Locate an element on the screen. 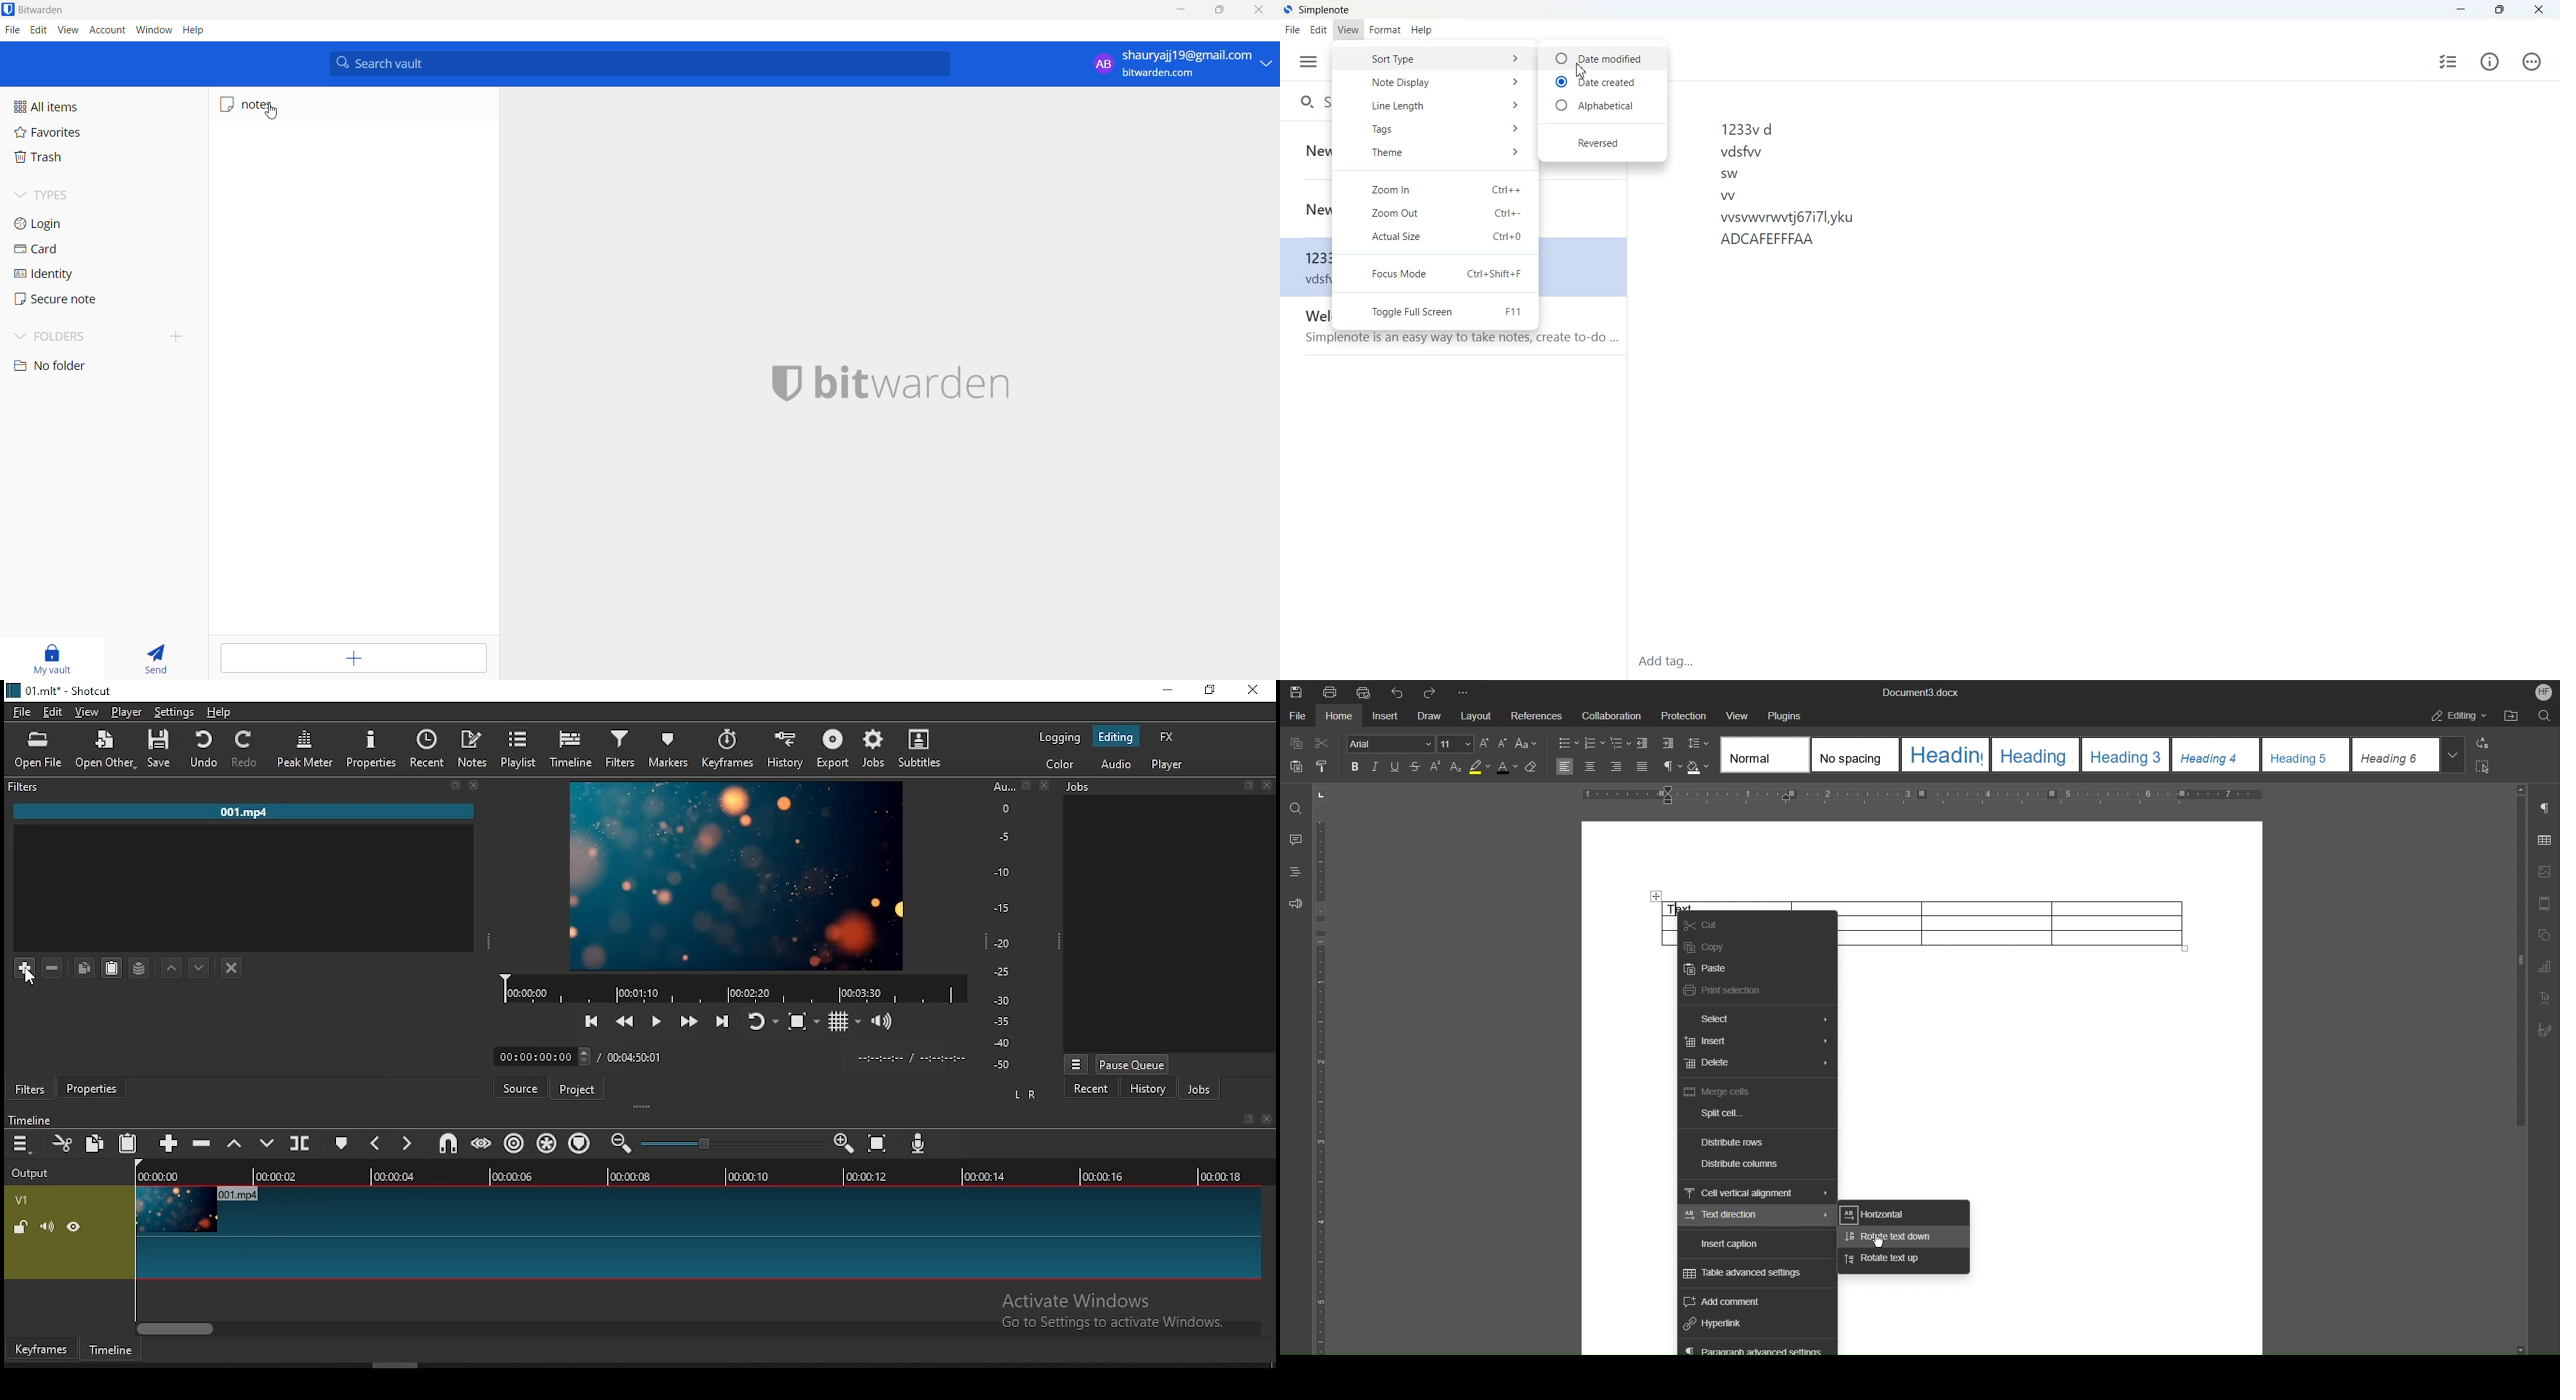 This screenshot has height=1400, width=2576. Save is located at coordinates (1295, 691).